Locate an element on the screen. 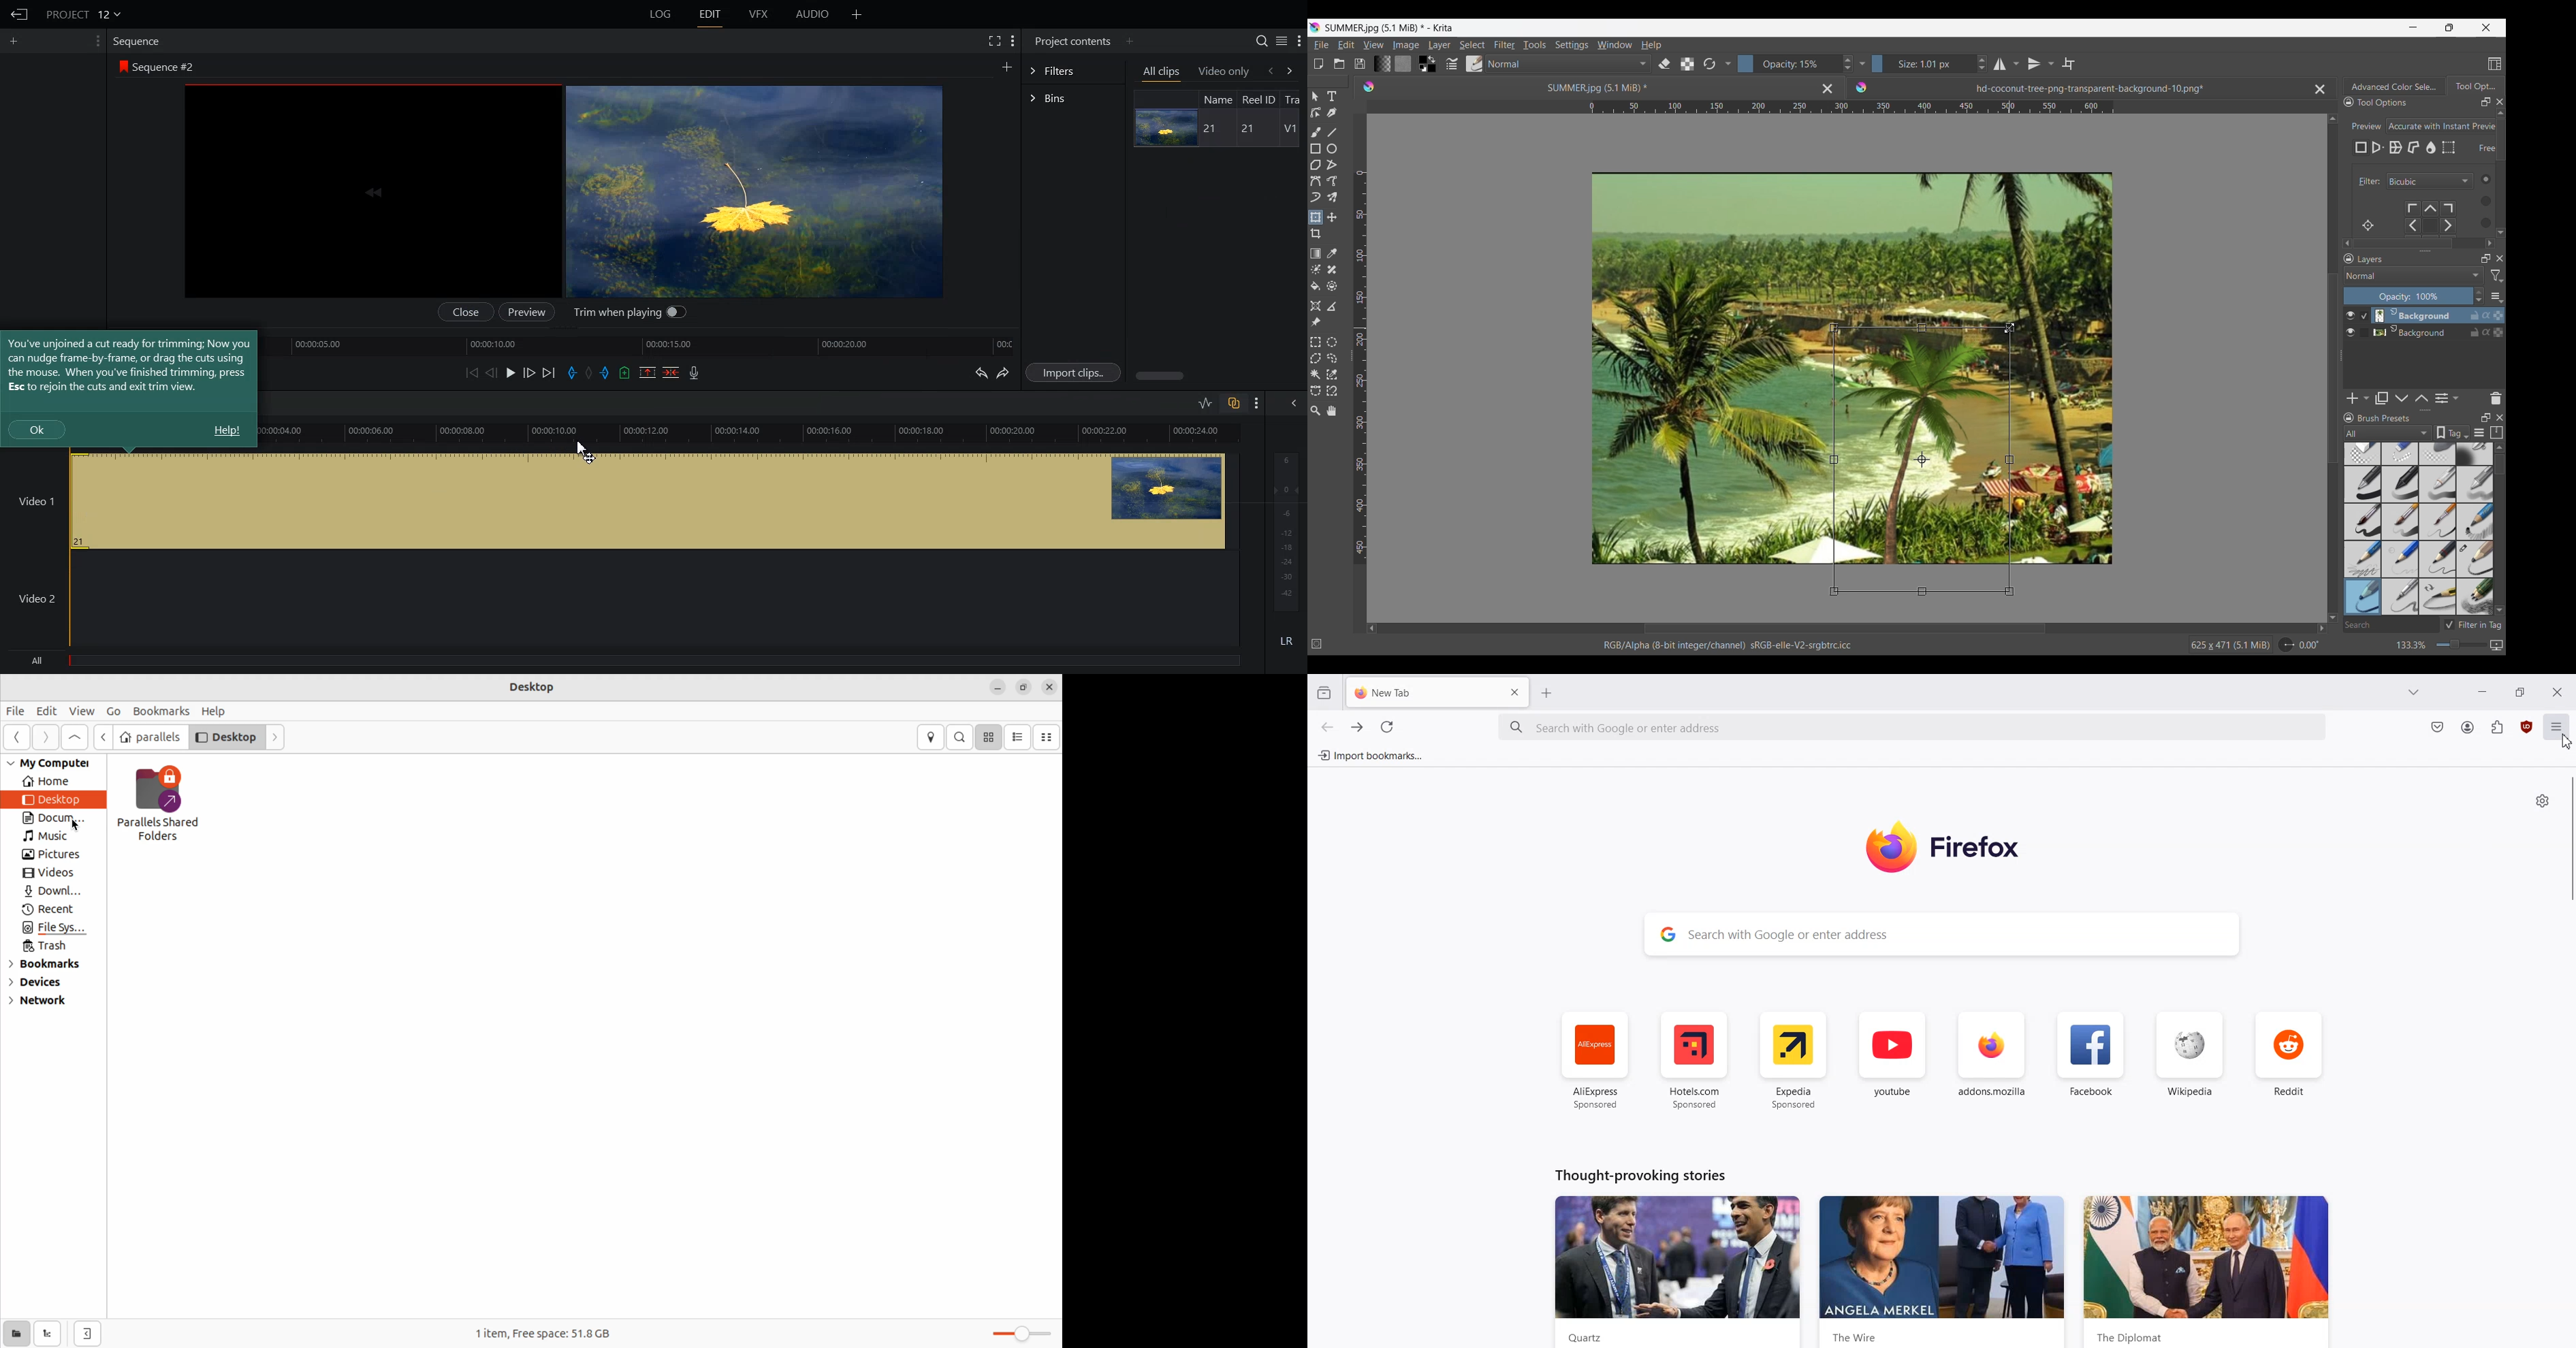  Timeline is located at coordinates (755, 434).